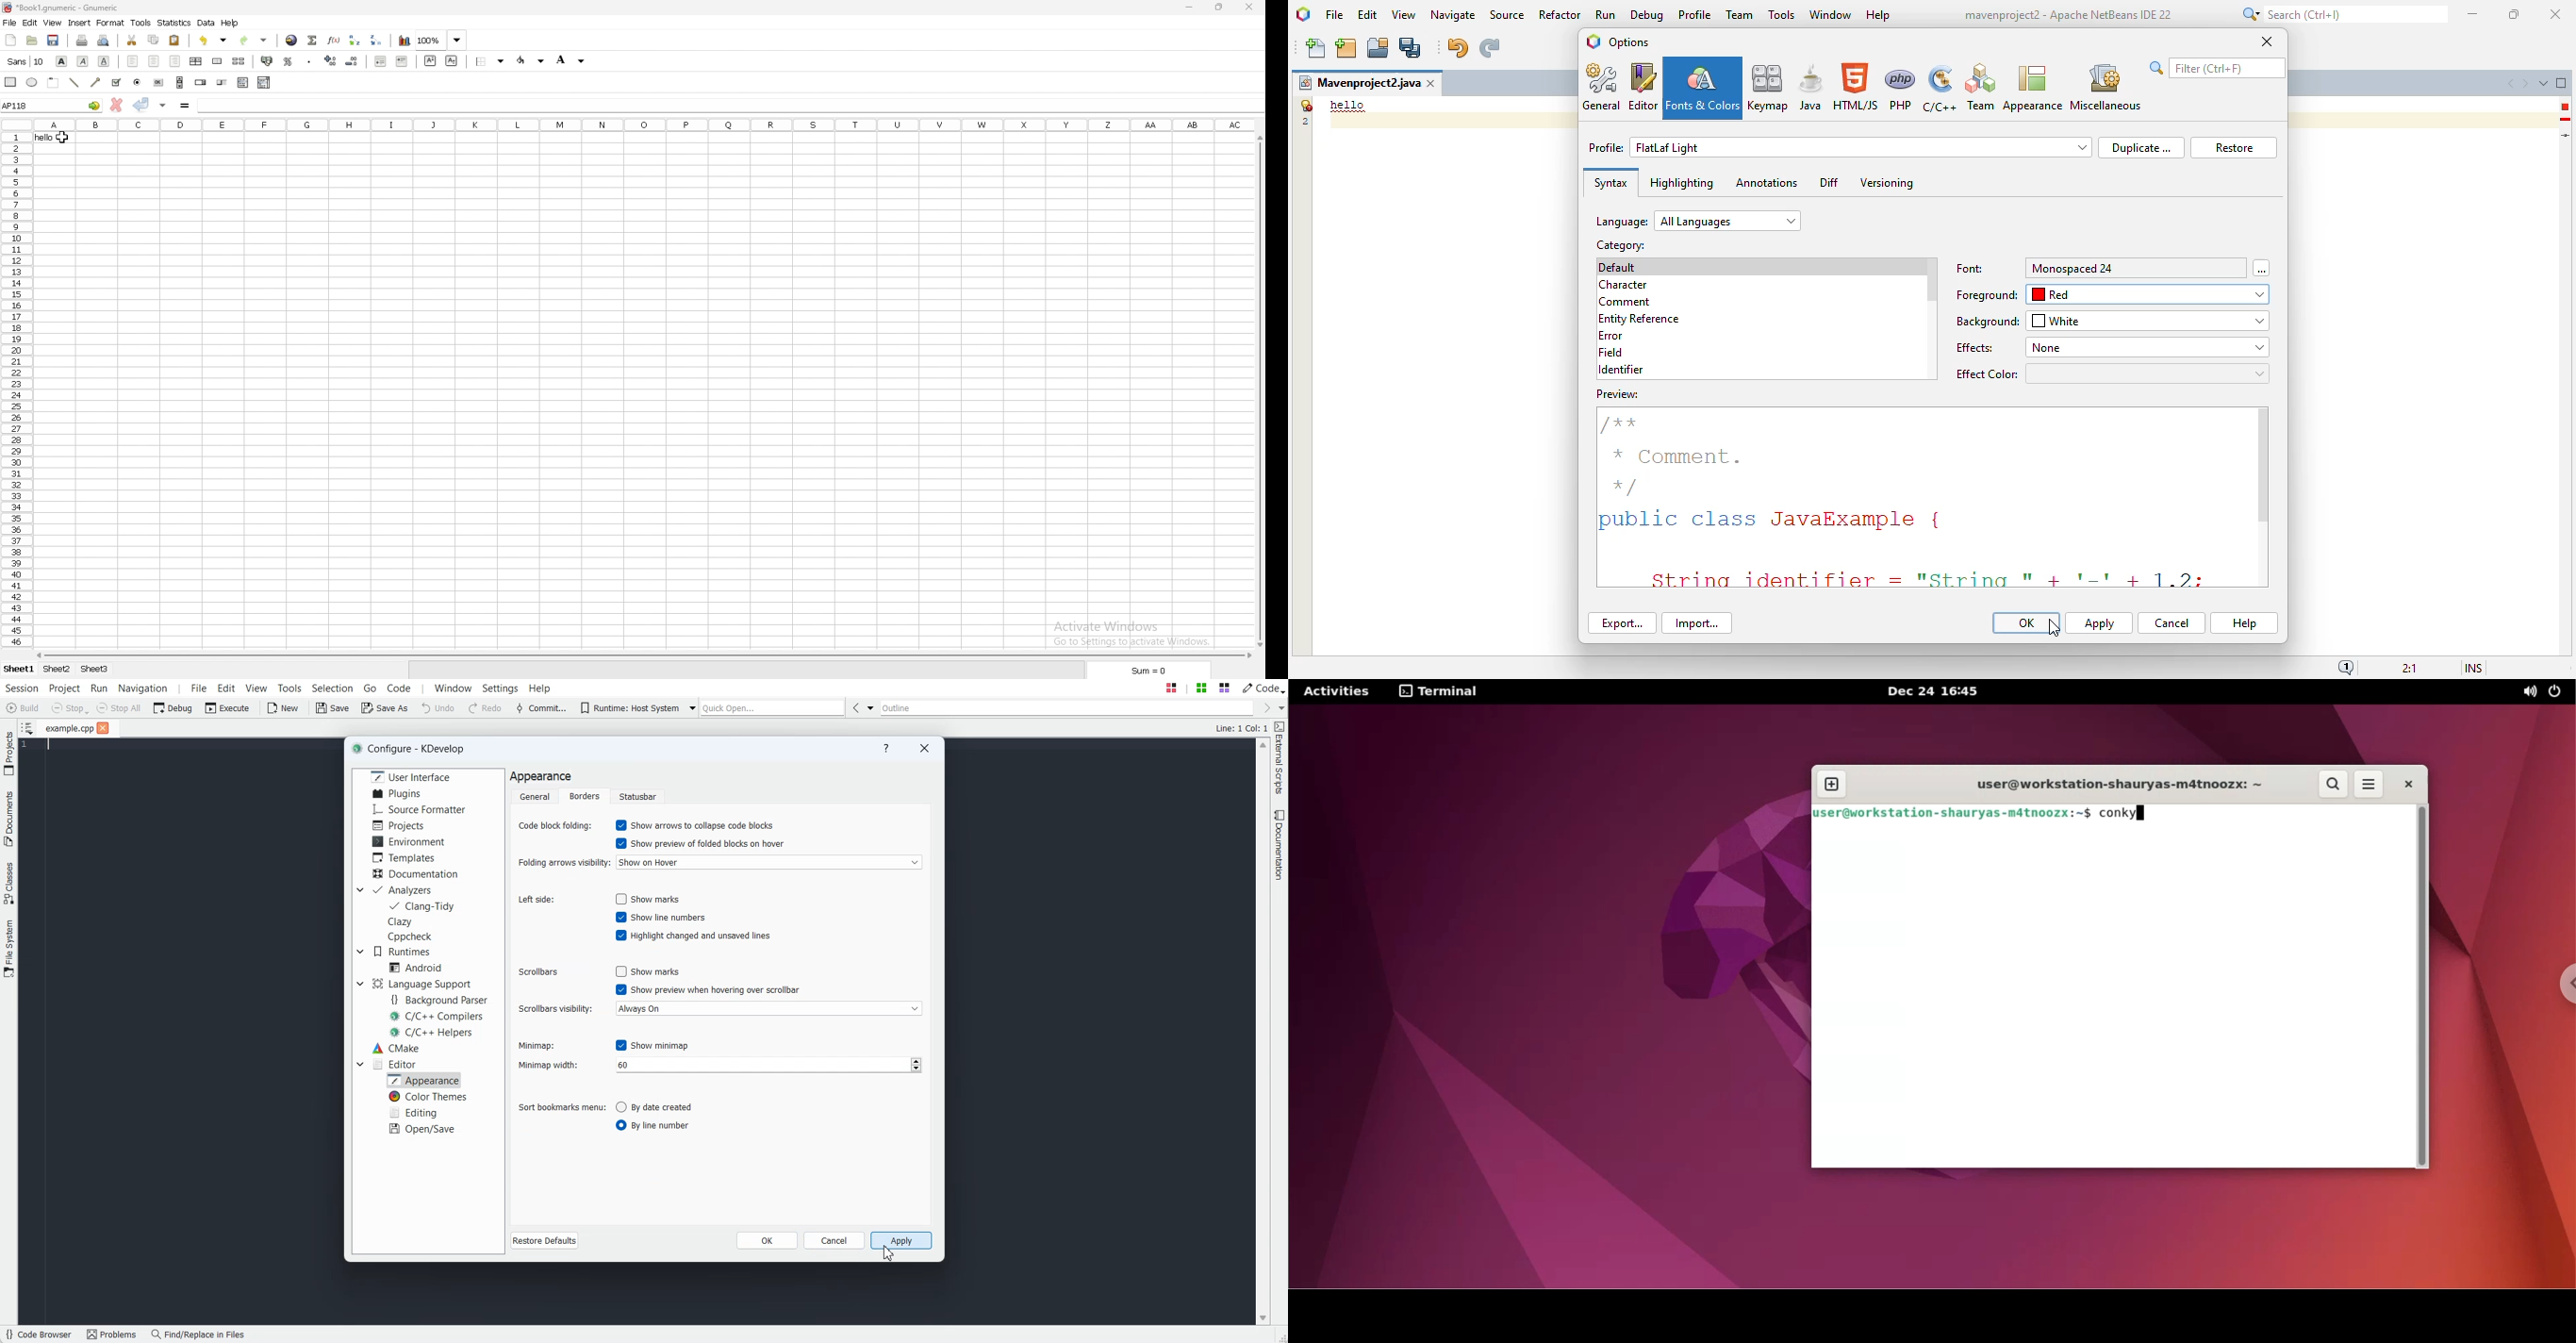 This screenshot has width=2576, height=1344. Describe the element at coordinates (309, 61) in the screenshot. I see `thousands separator` at that location.